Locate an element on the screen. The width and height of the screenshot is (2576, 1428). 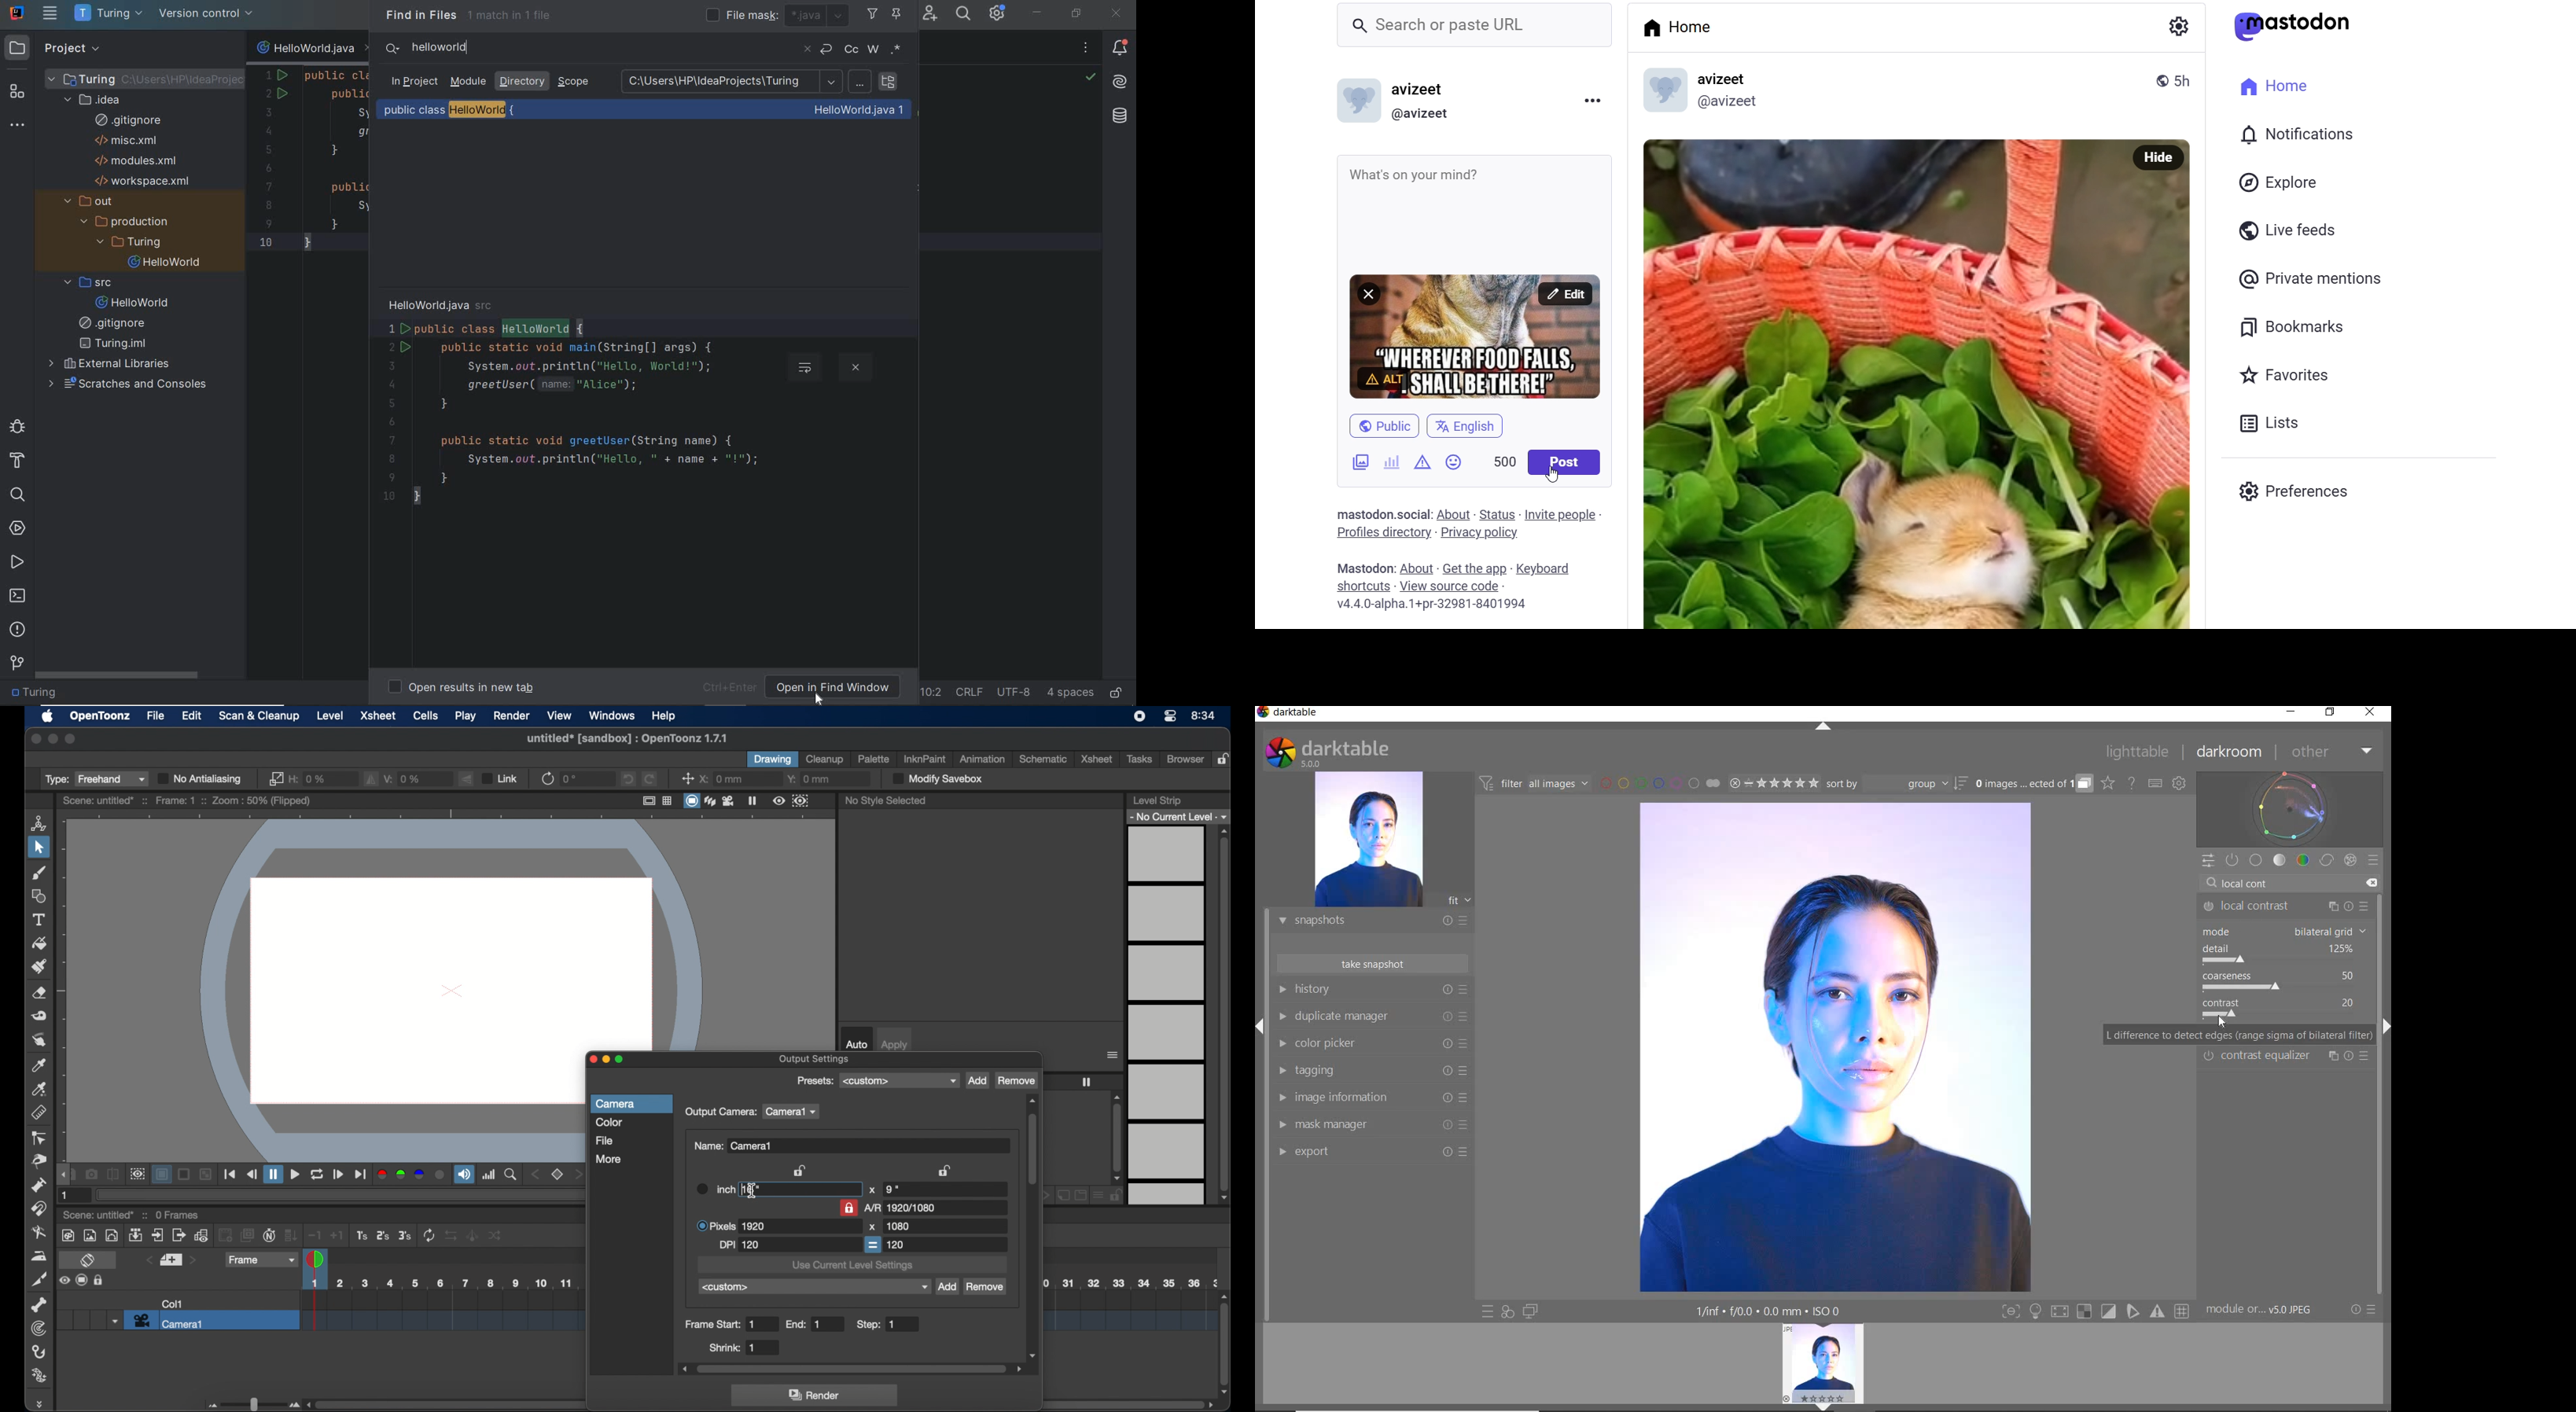
DUPLICATE MANAGER is located at coordinates (1371, 1016).